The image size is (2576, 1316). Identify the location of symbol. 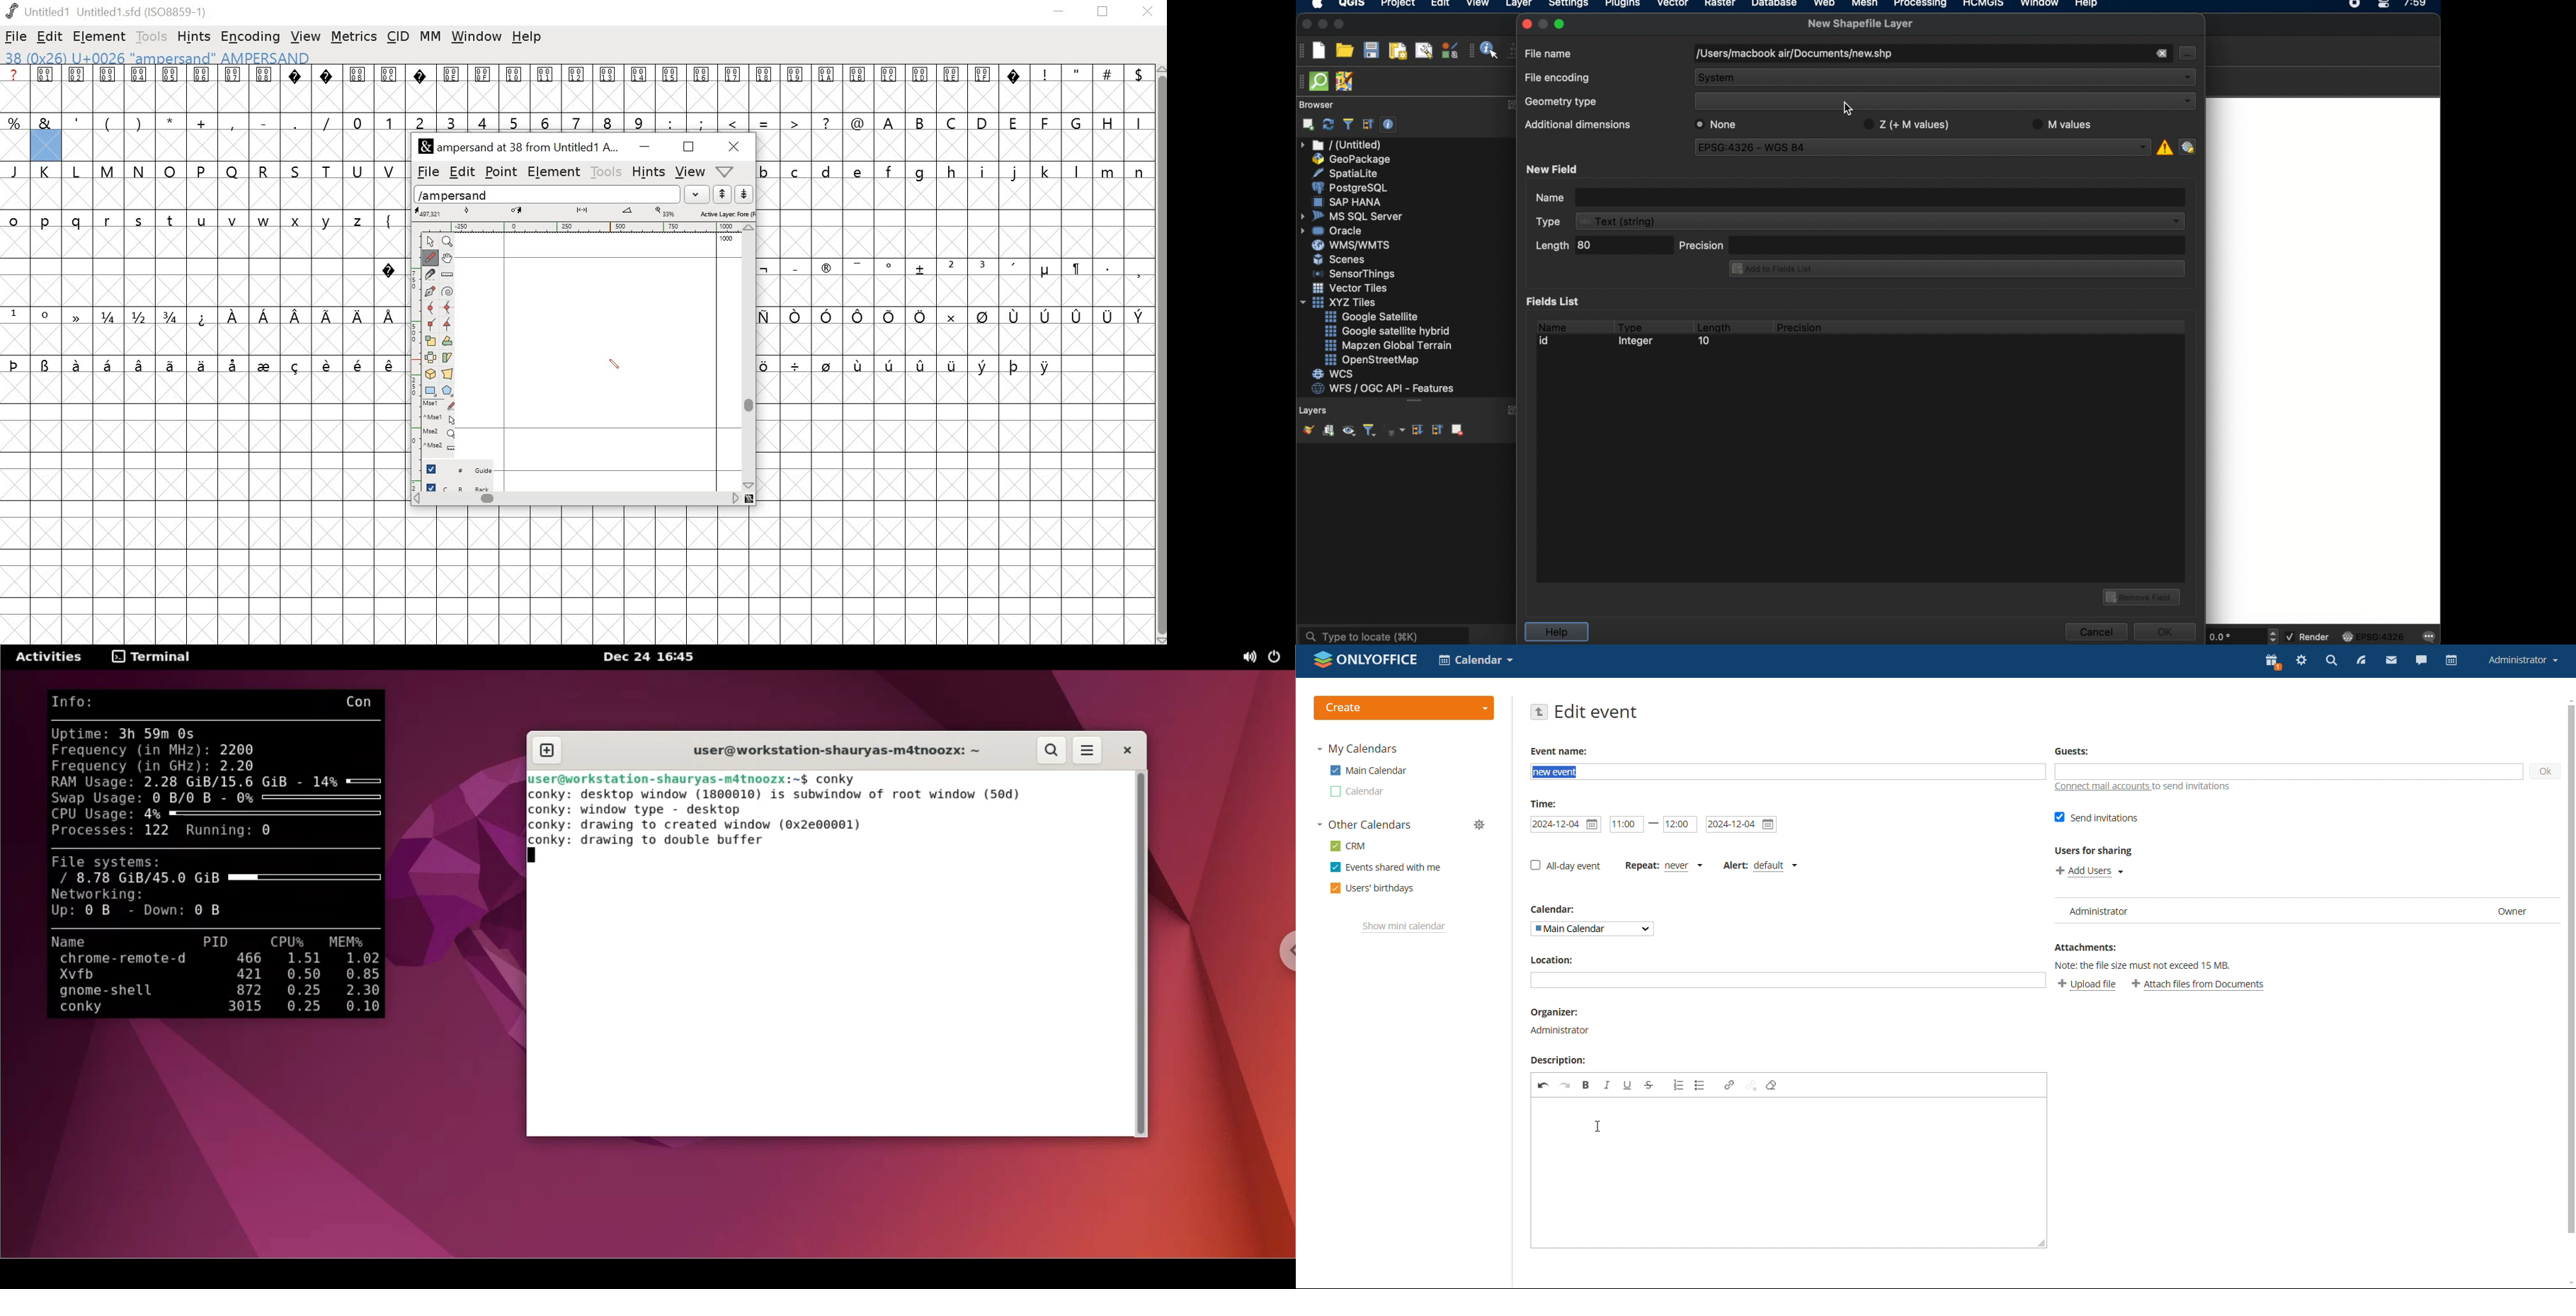
(297, 364).